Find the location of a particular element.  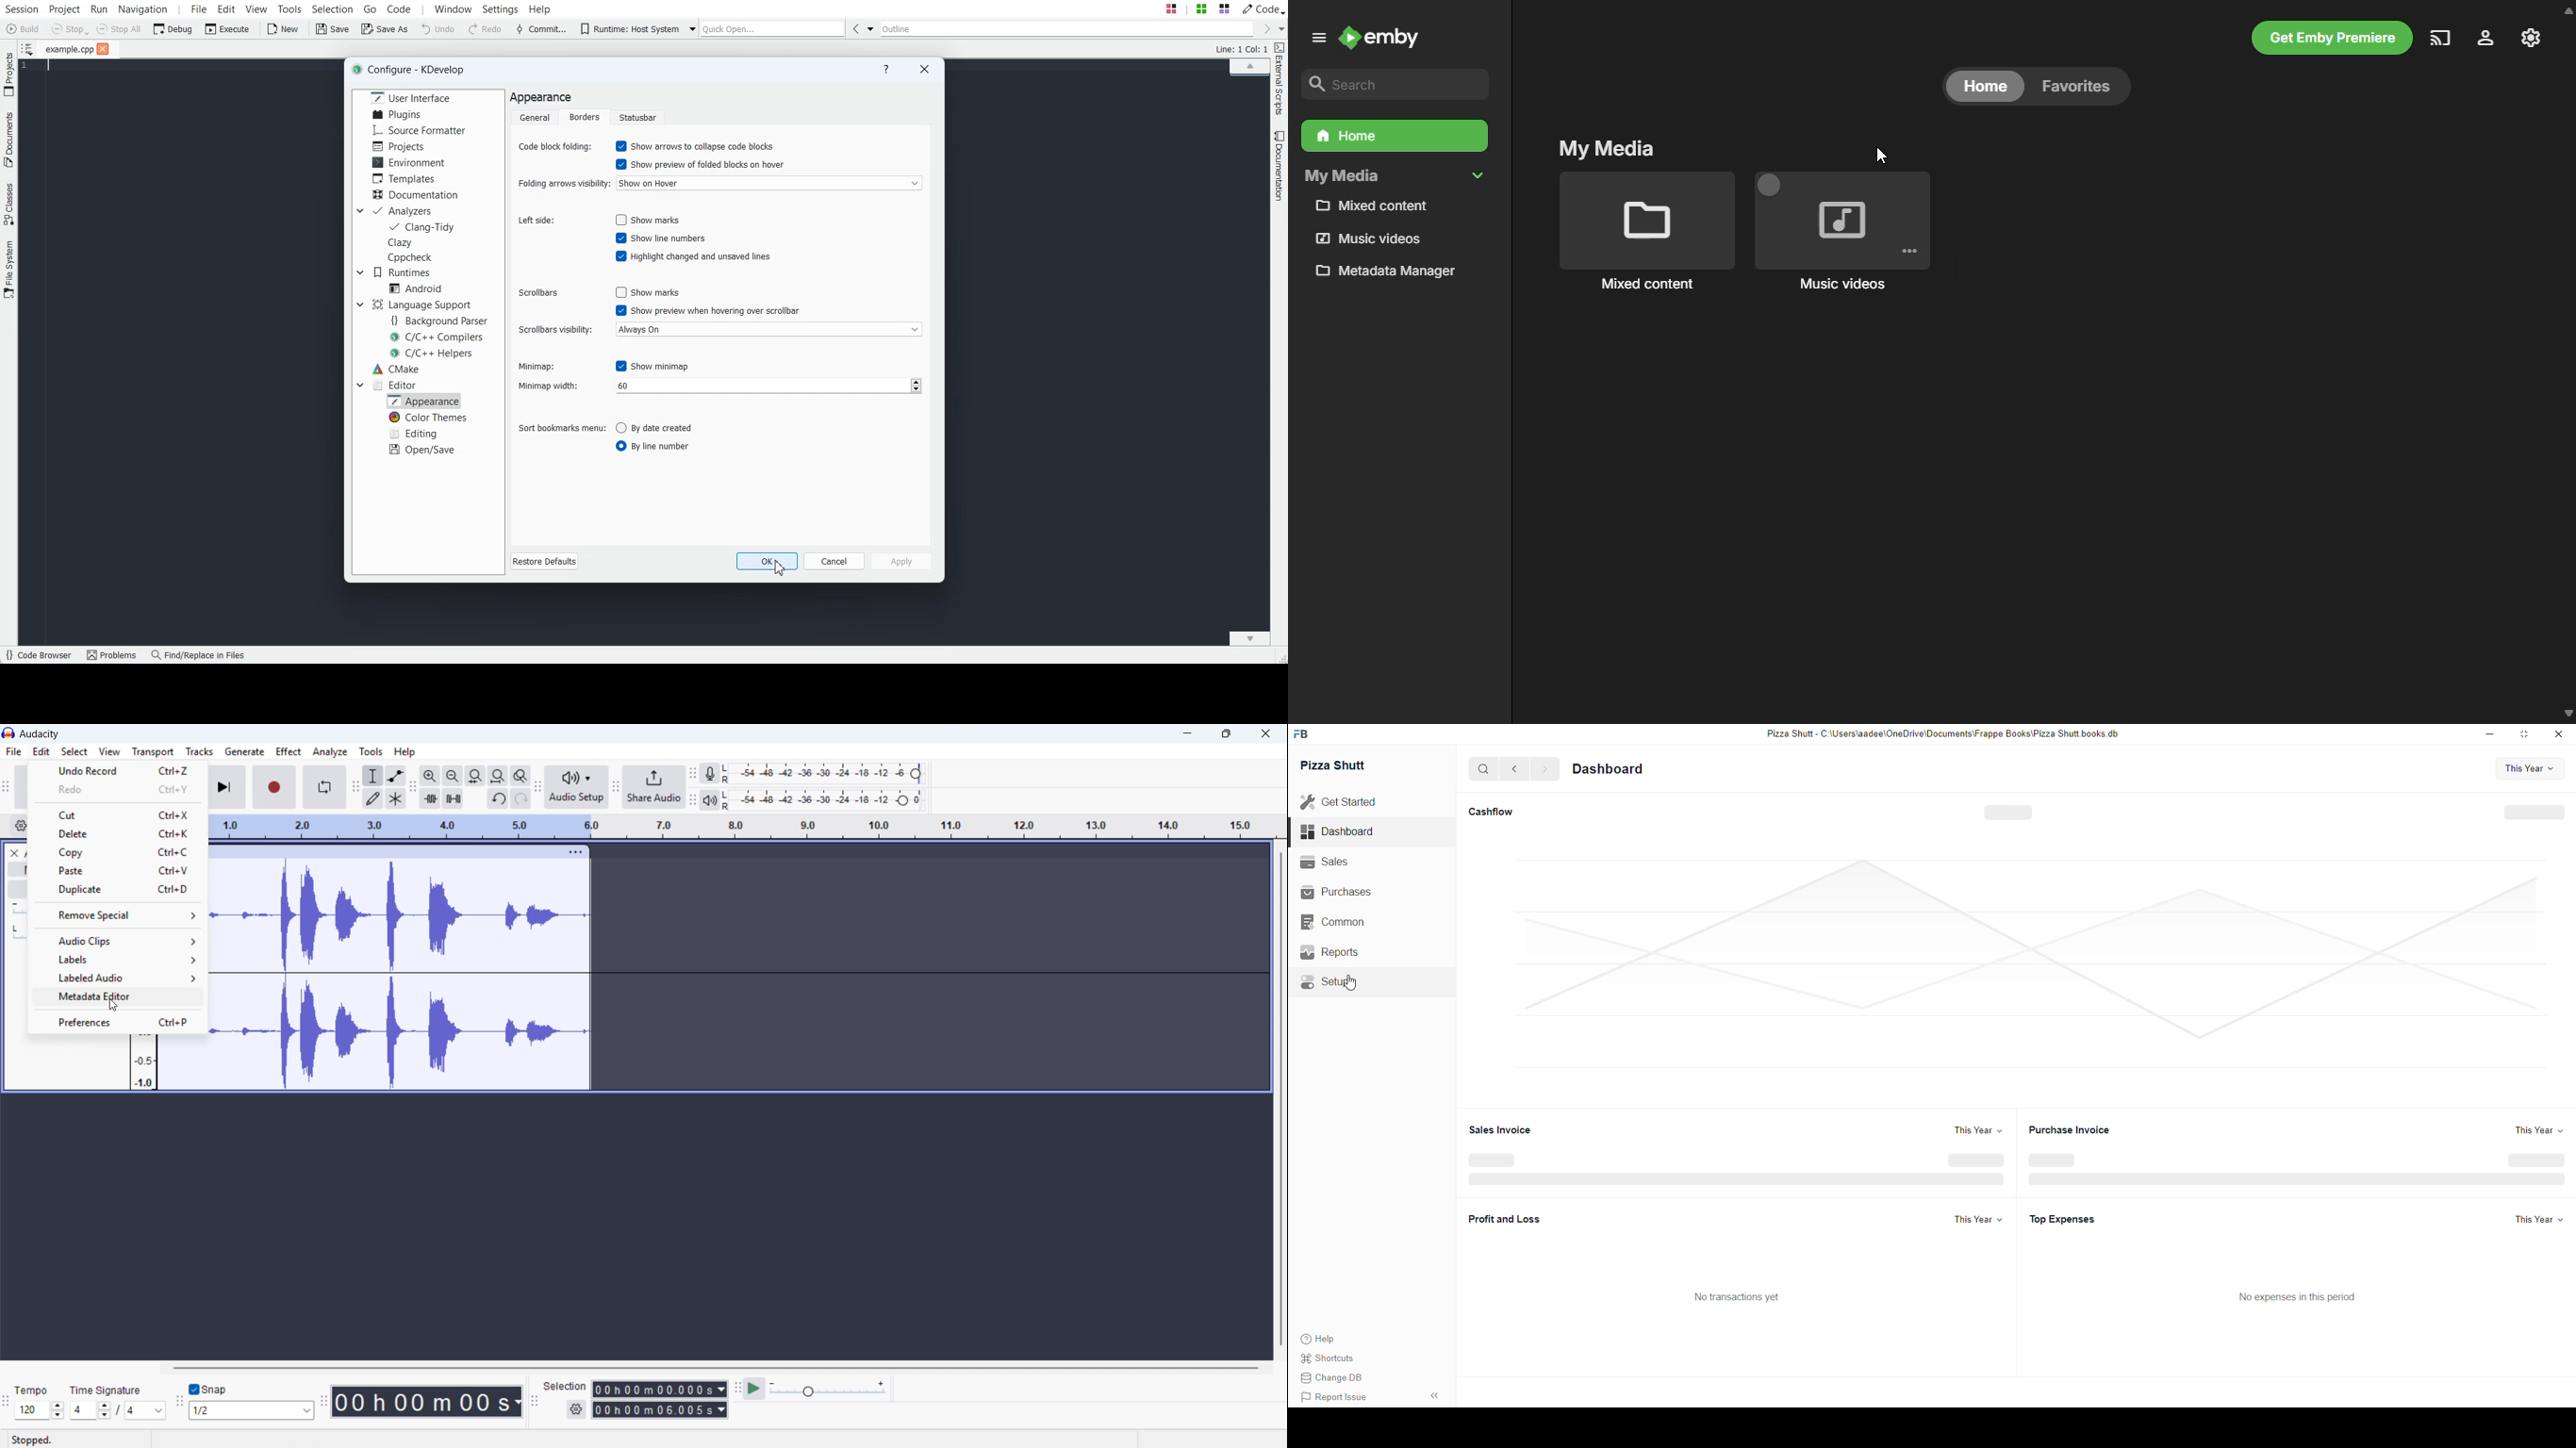

time signature is located at coordinates (105, 1390).